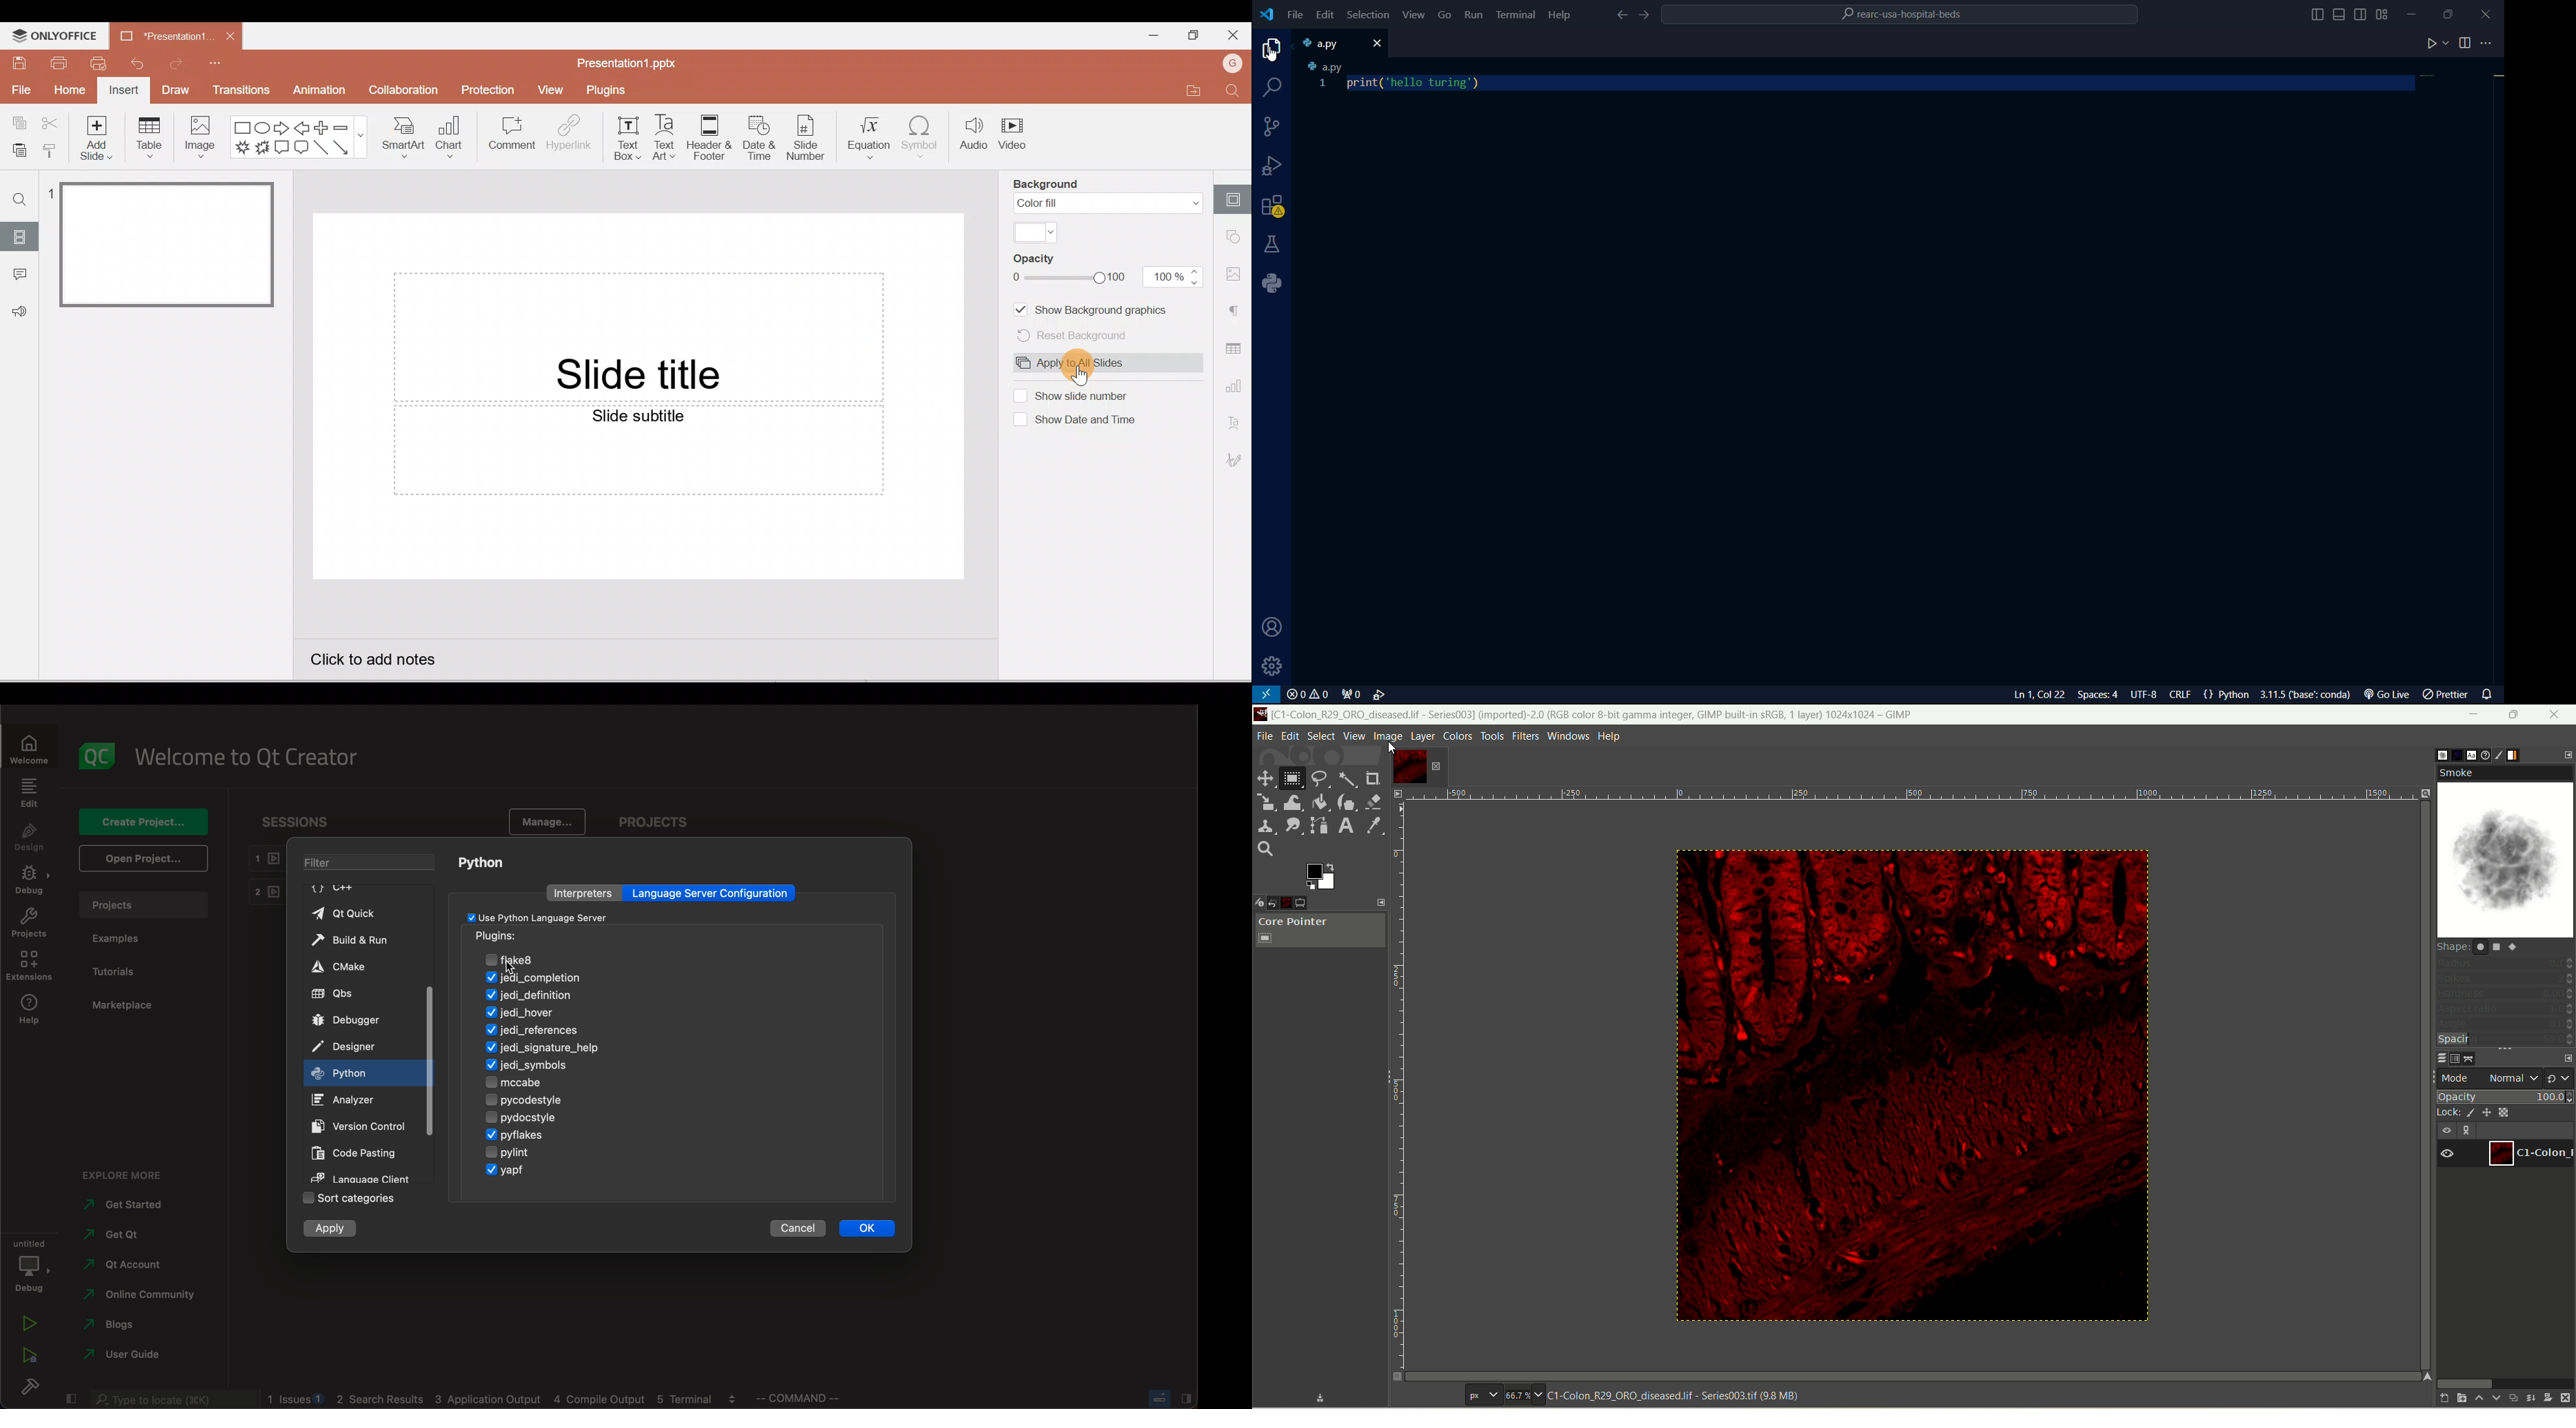 The width and height of the screenshot is (2576, 1428). What do you see at coordinates (1234, 348) in the screenshot?
I see `Table settings` at bounding box center [1234, 348].